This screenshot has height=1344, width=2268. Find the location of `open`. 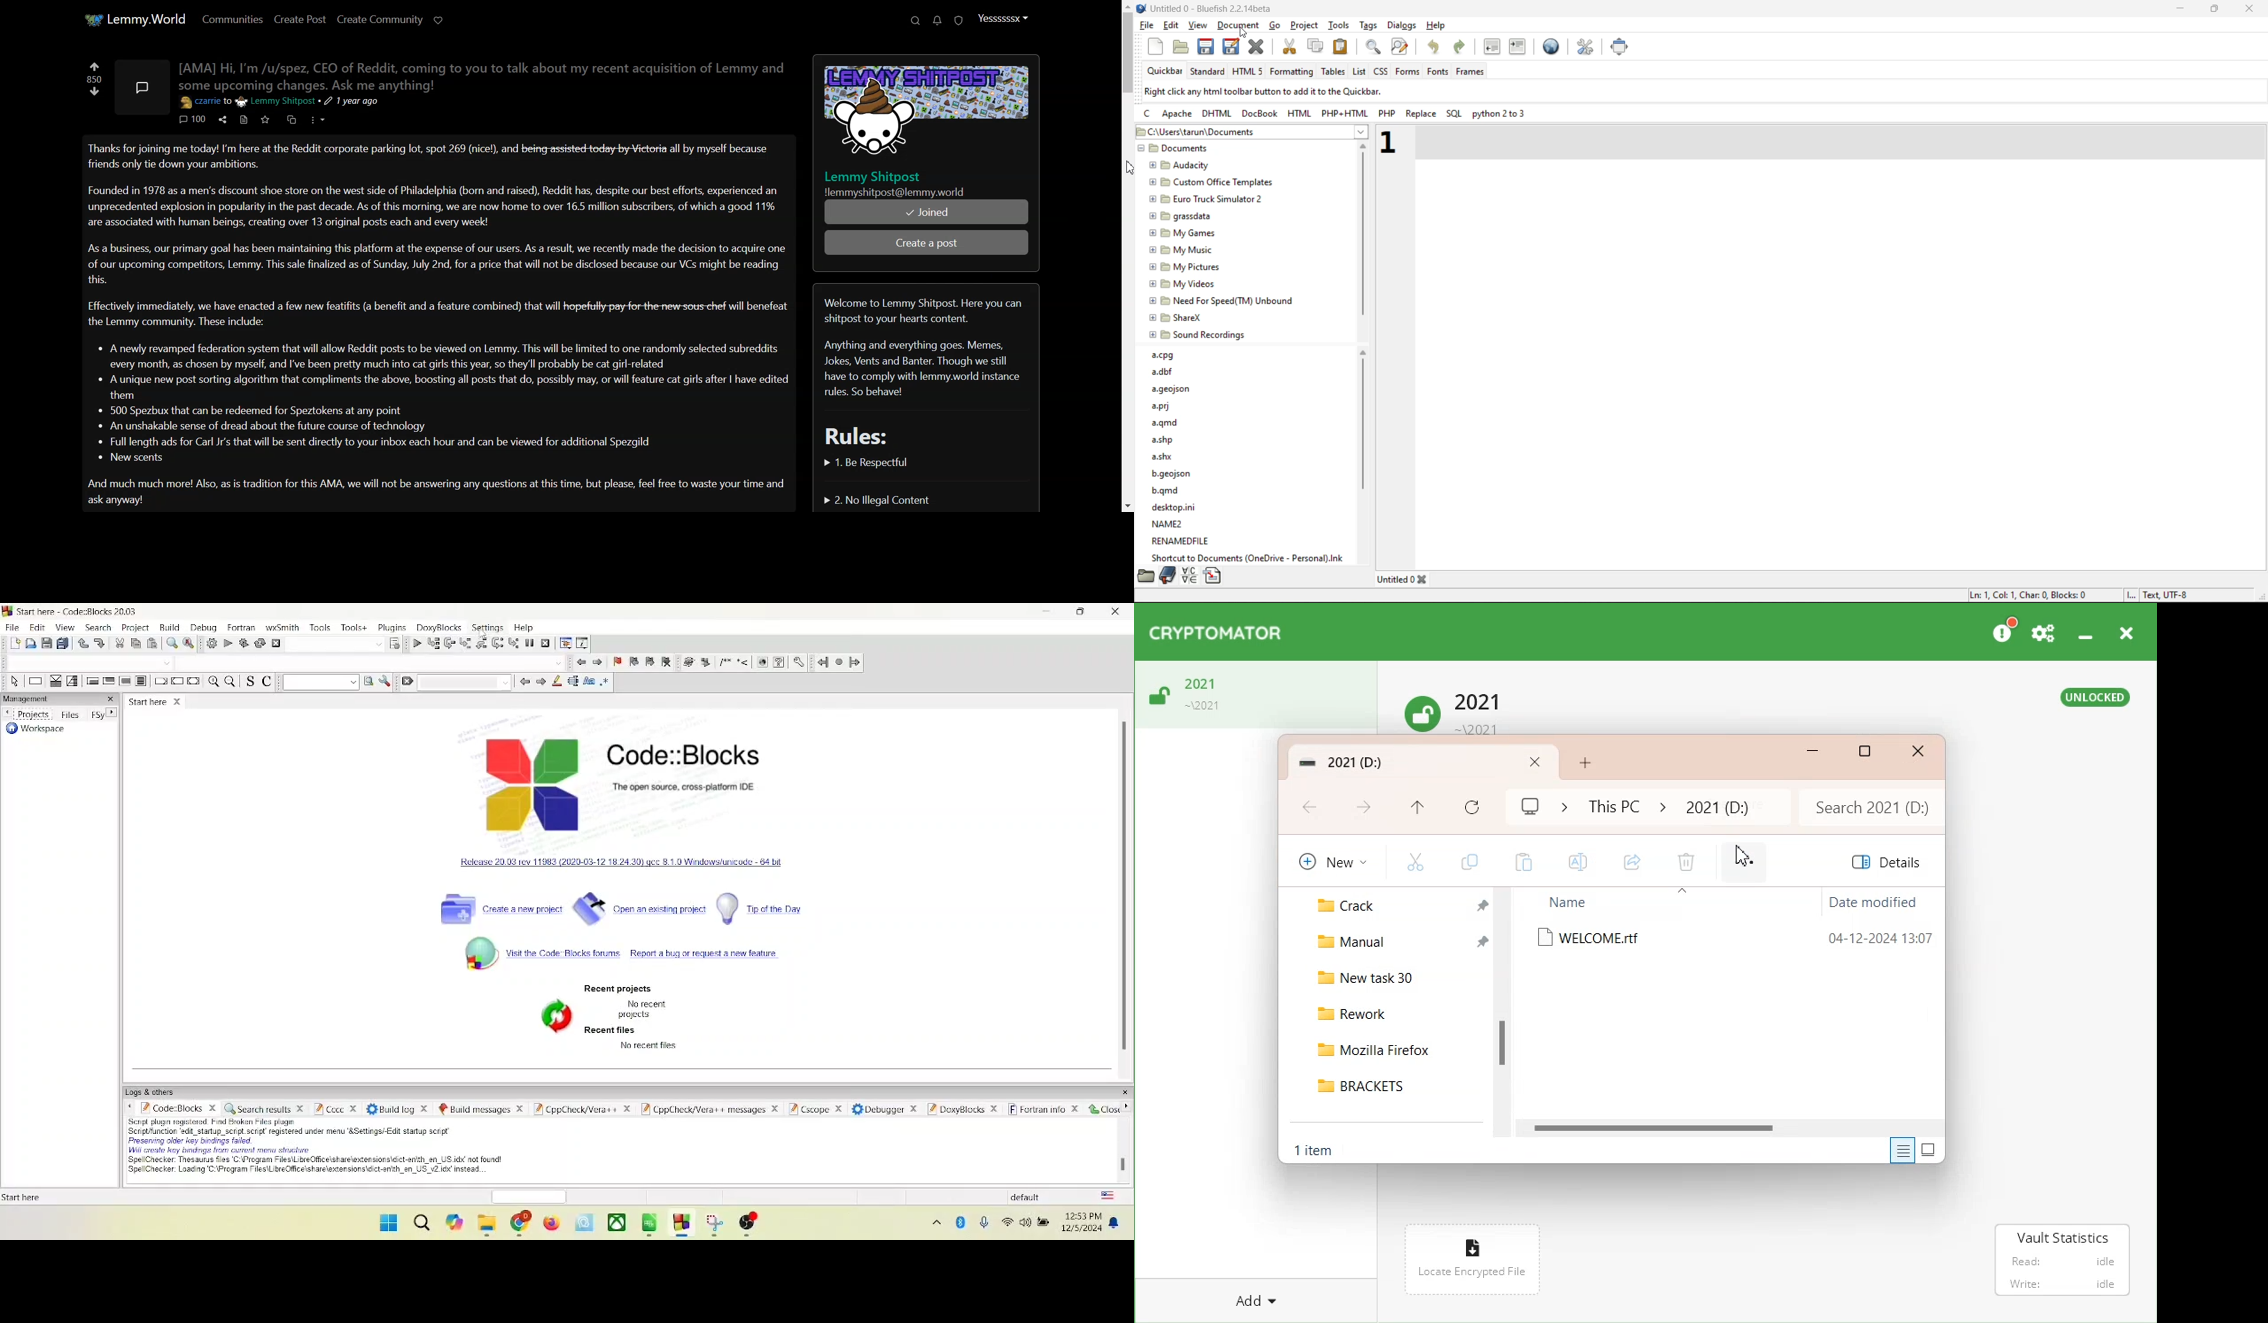

open is located at coordinates (1181, 45).